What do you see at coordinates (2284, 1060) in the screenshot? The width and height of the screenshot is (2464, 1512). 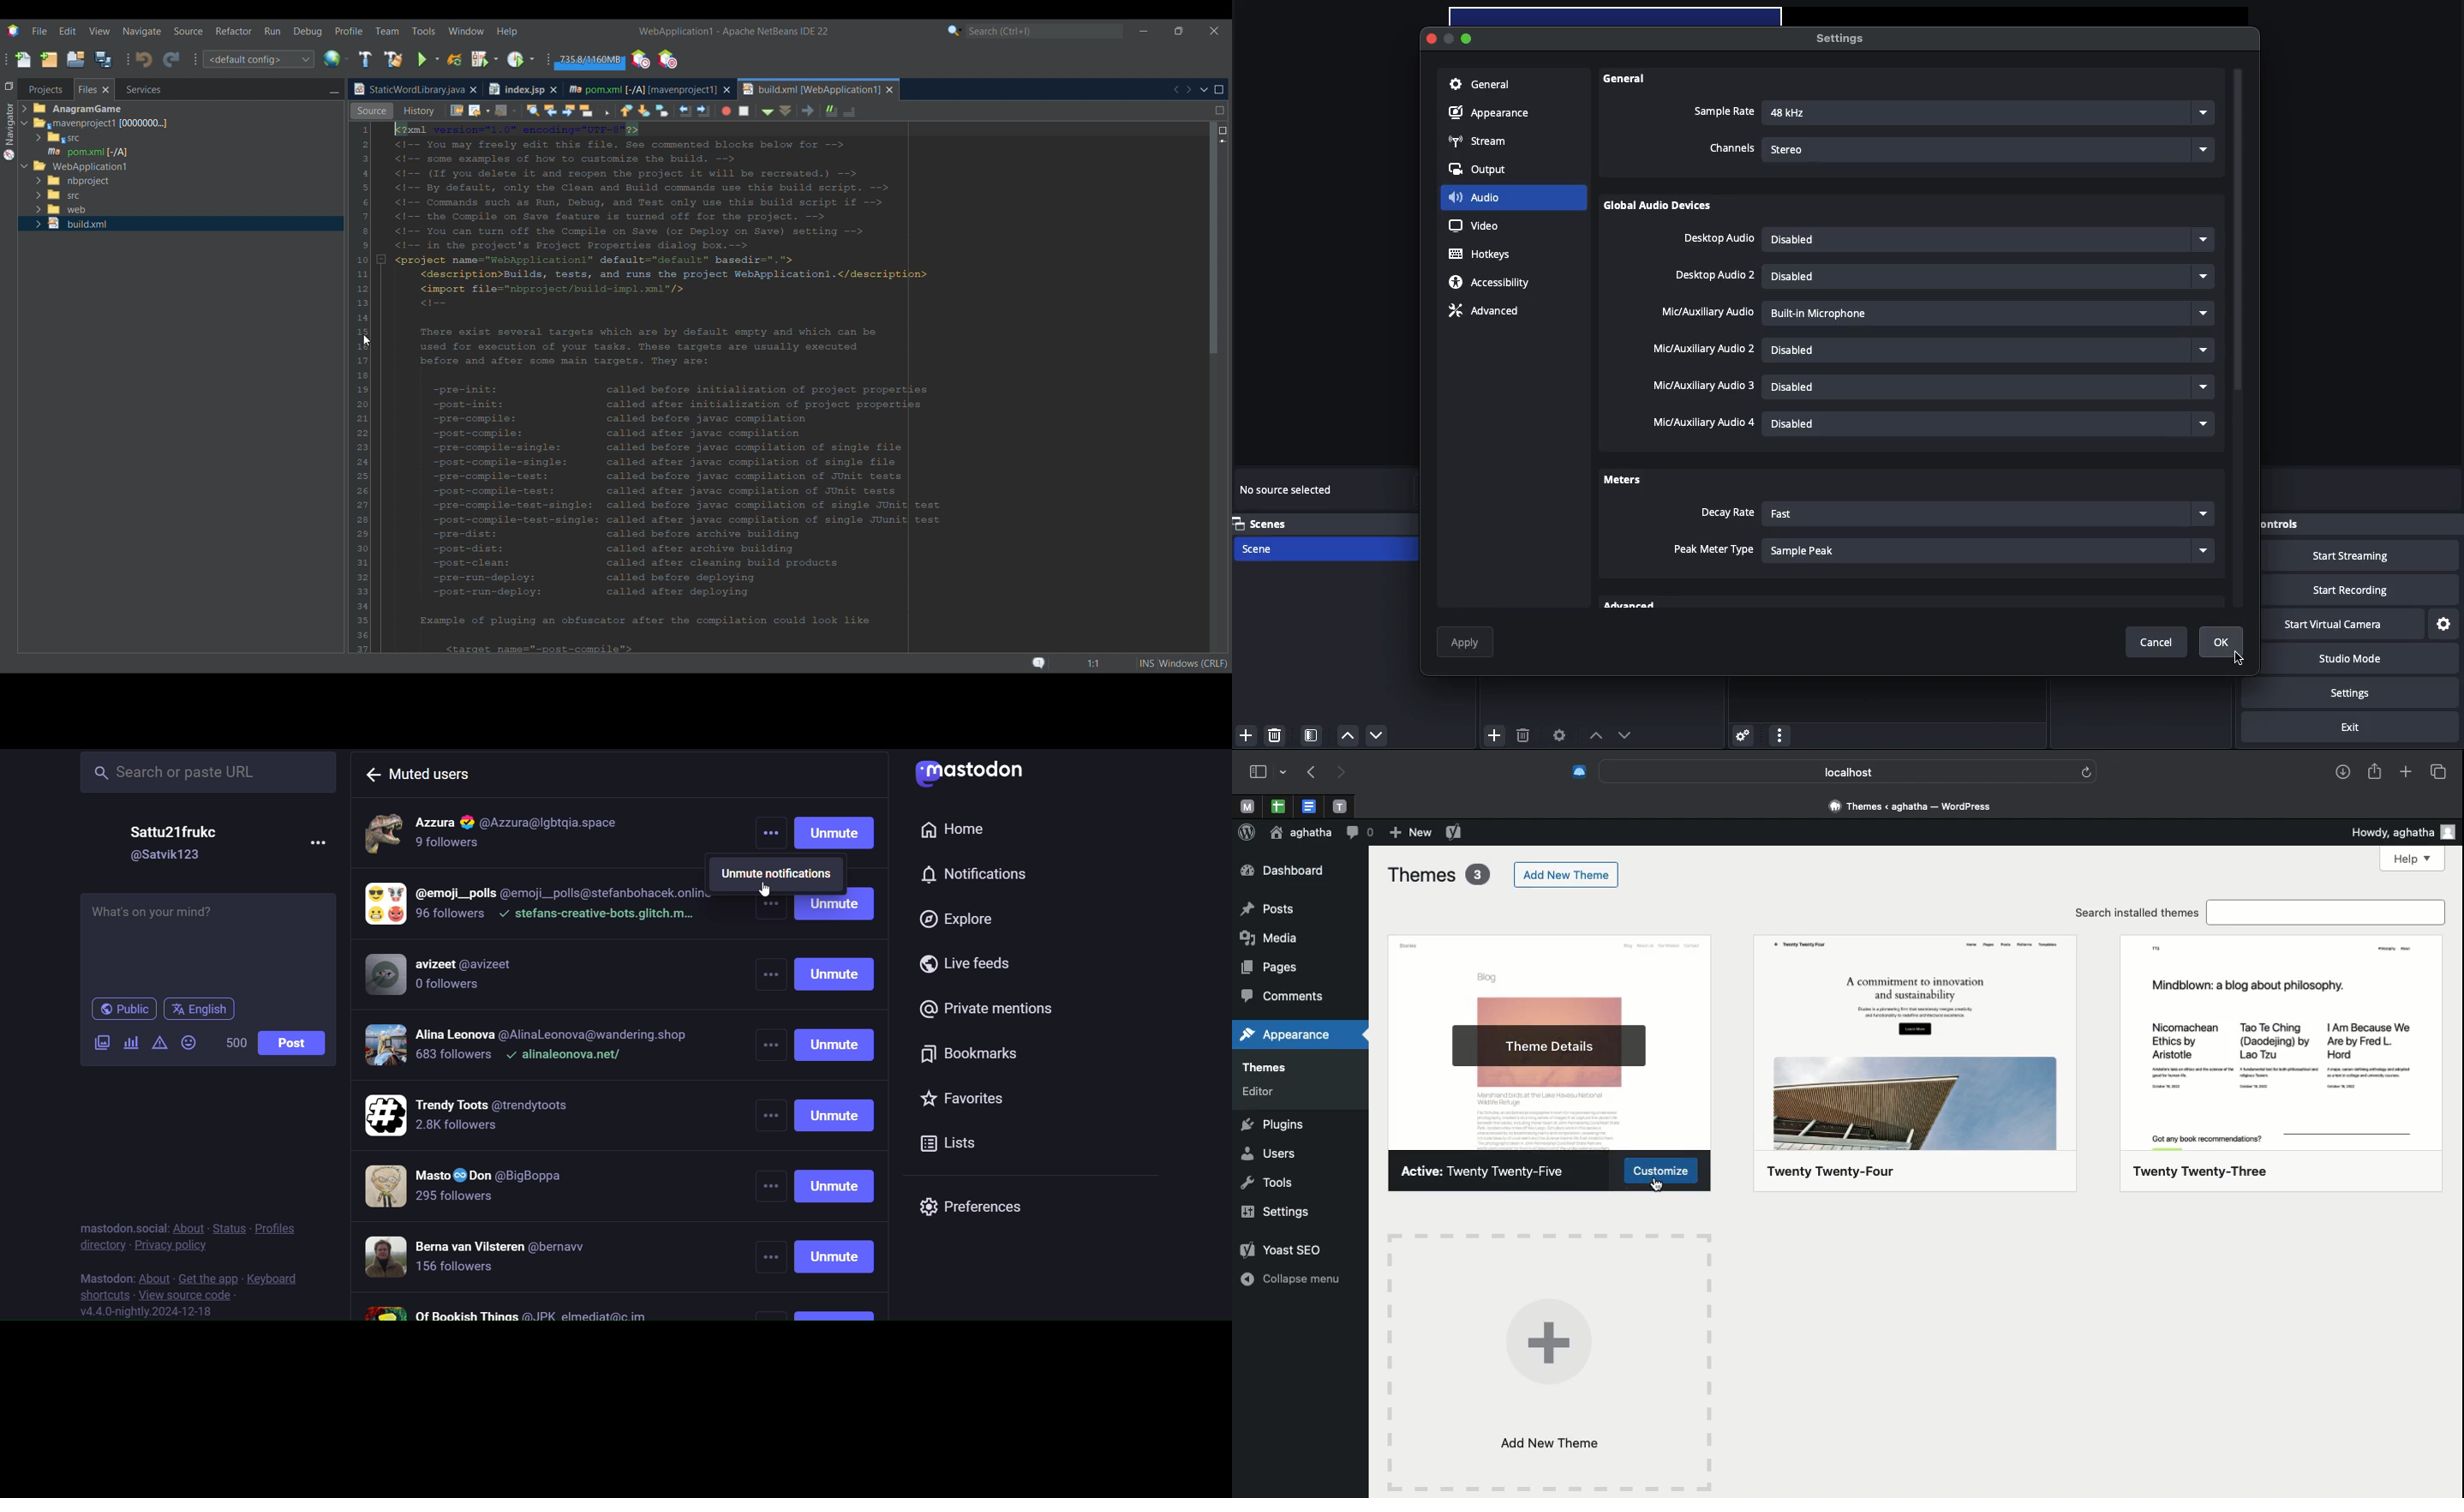 I see `twenty twenty-three` at bounding box center [2284, 1060].